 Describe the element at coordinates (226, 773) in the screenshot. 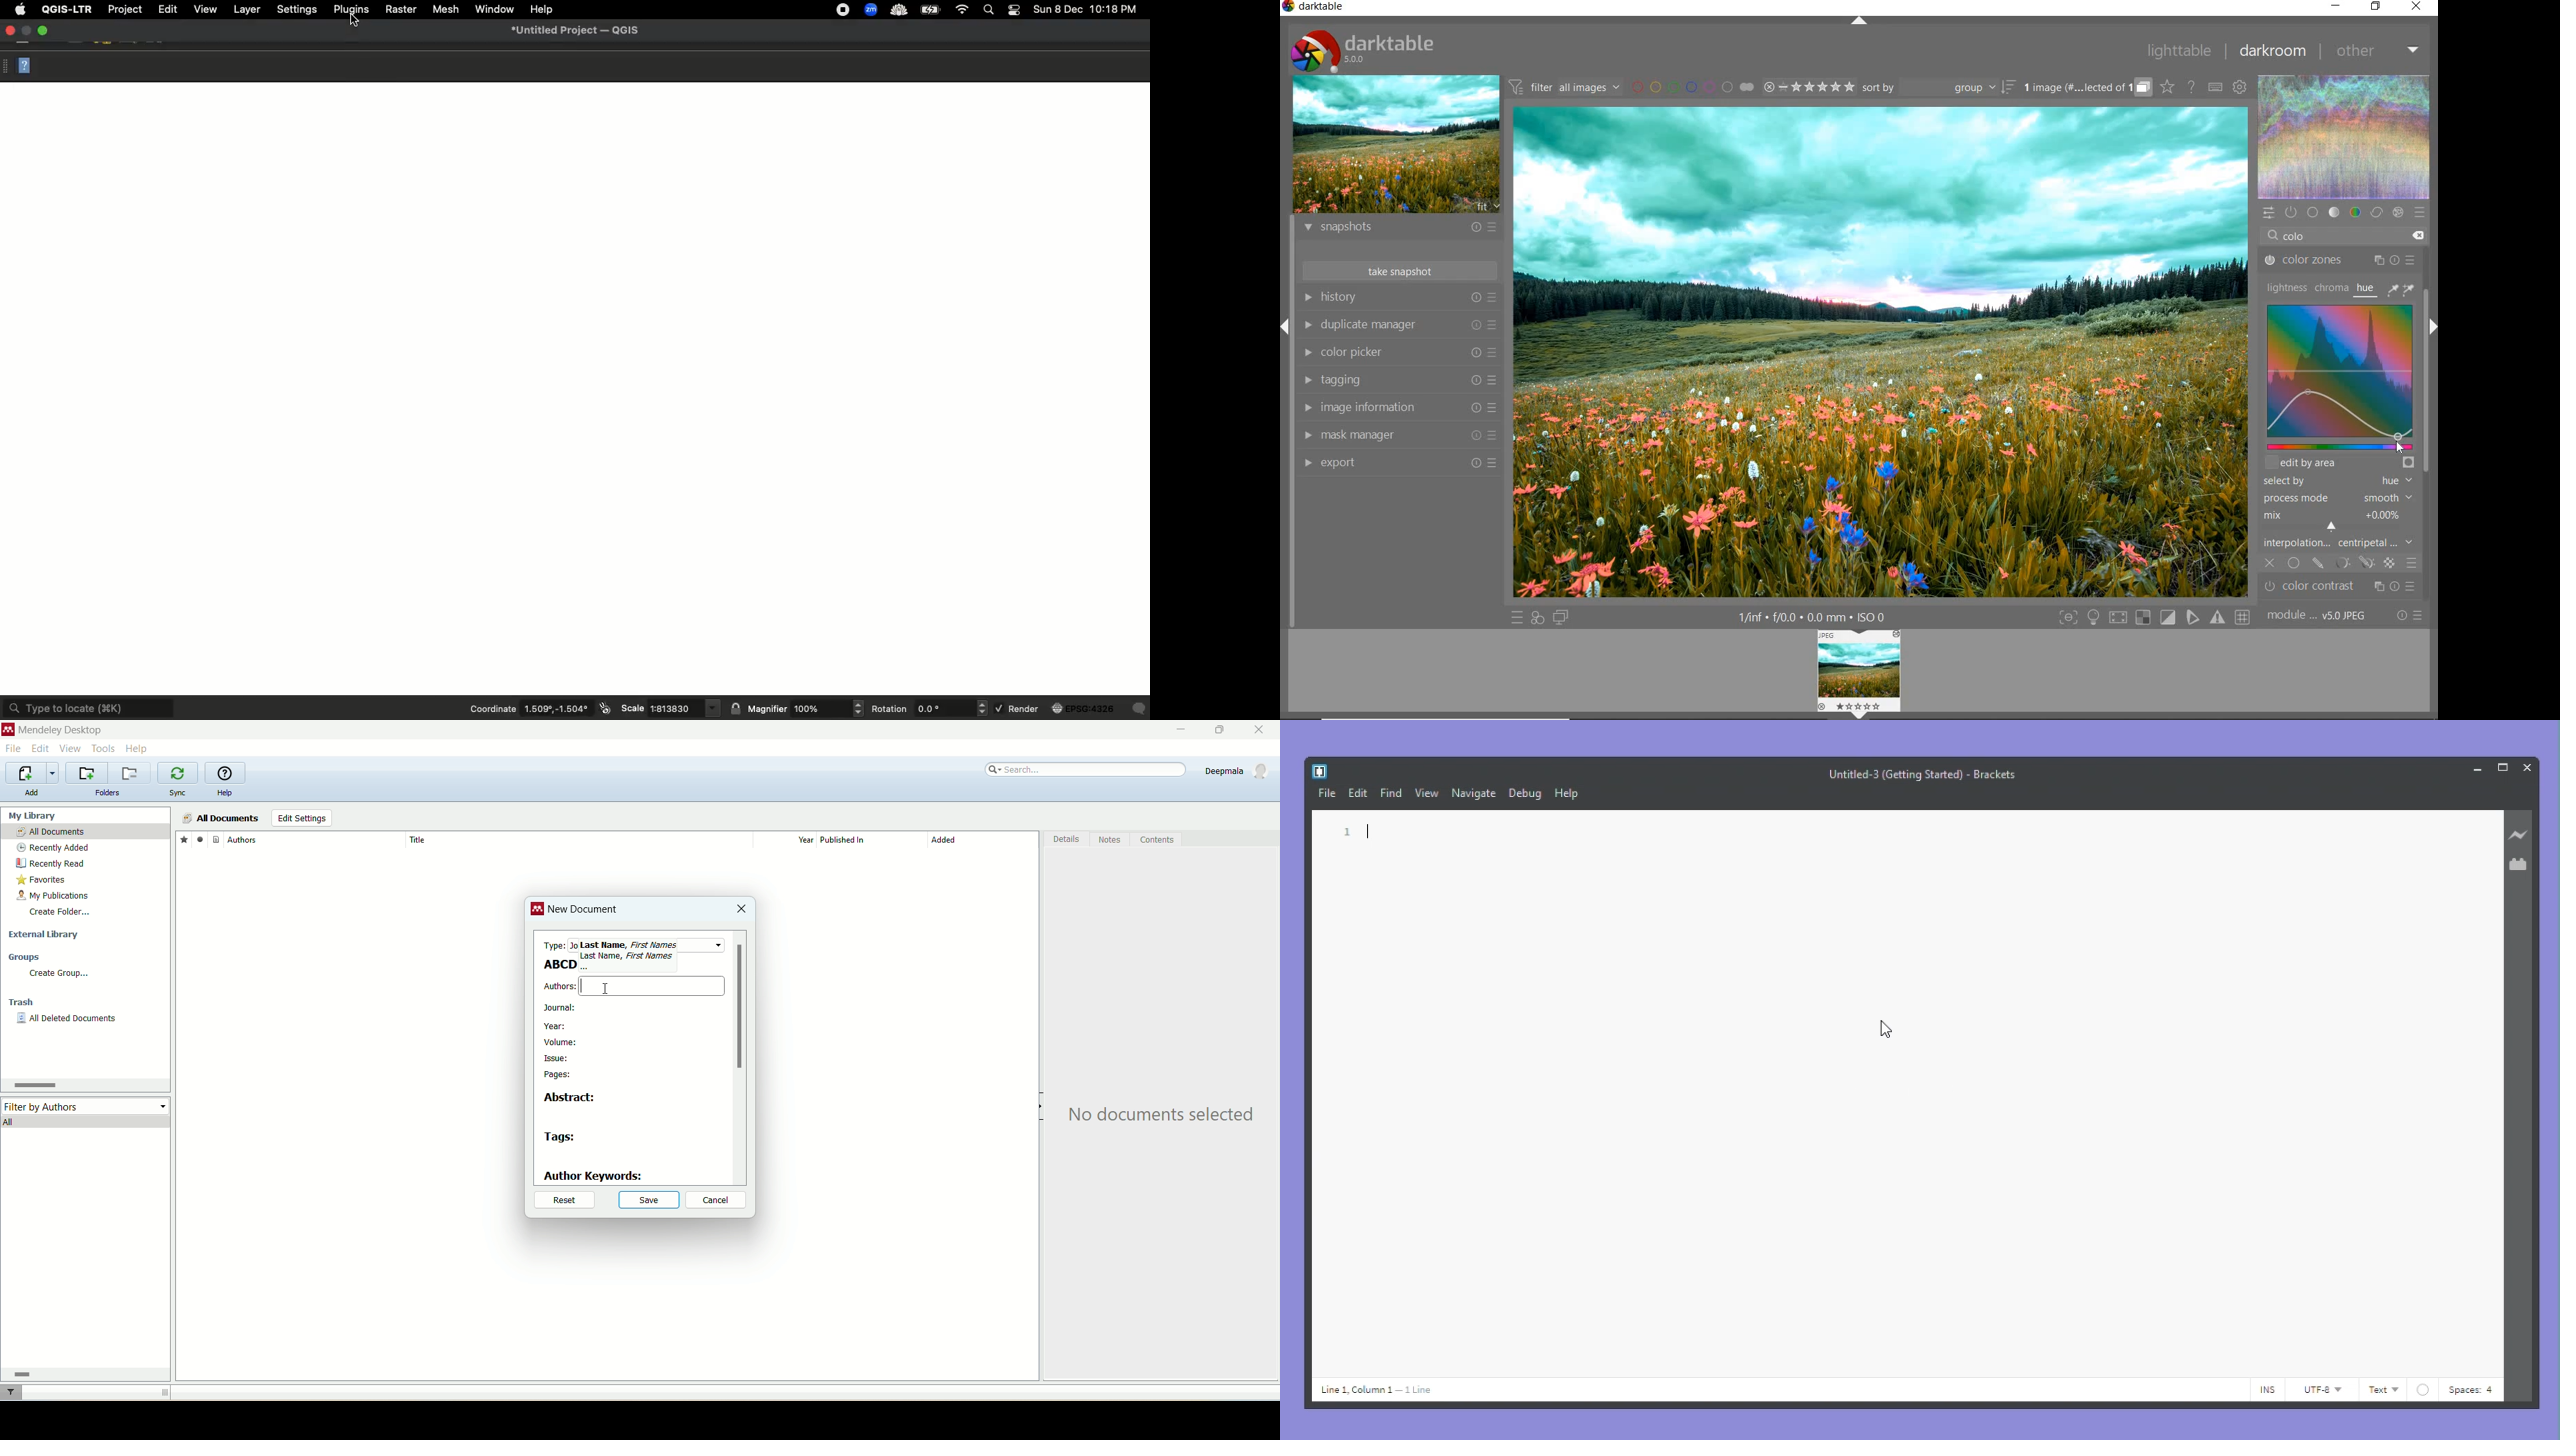

I see `online help guide for mendeley` at that location.